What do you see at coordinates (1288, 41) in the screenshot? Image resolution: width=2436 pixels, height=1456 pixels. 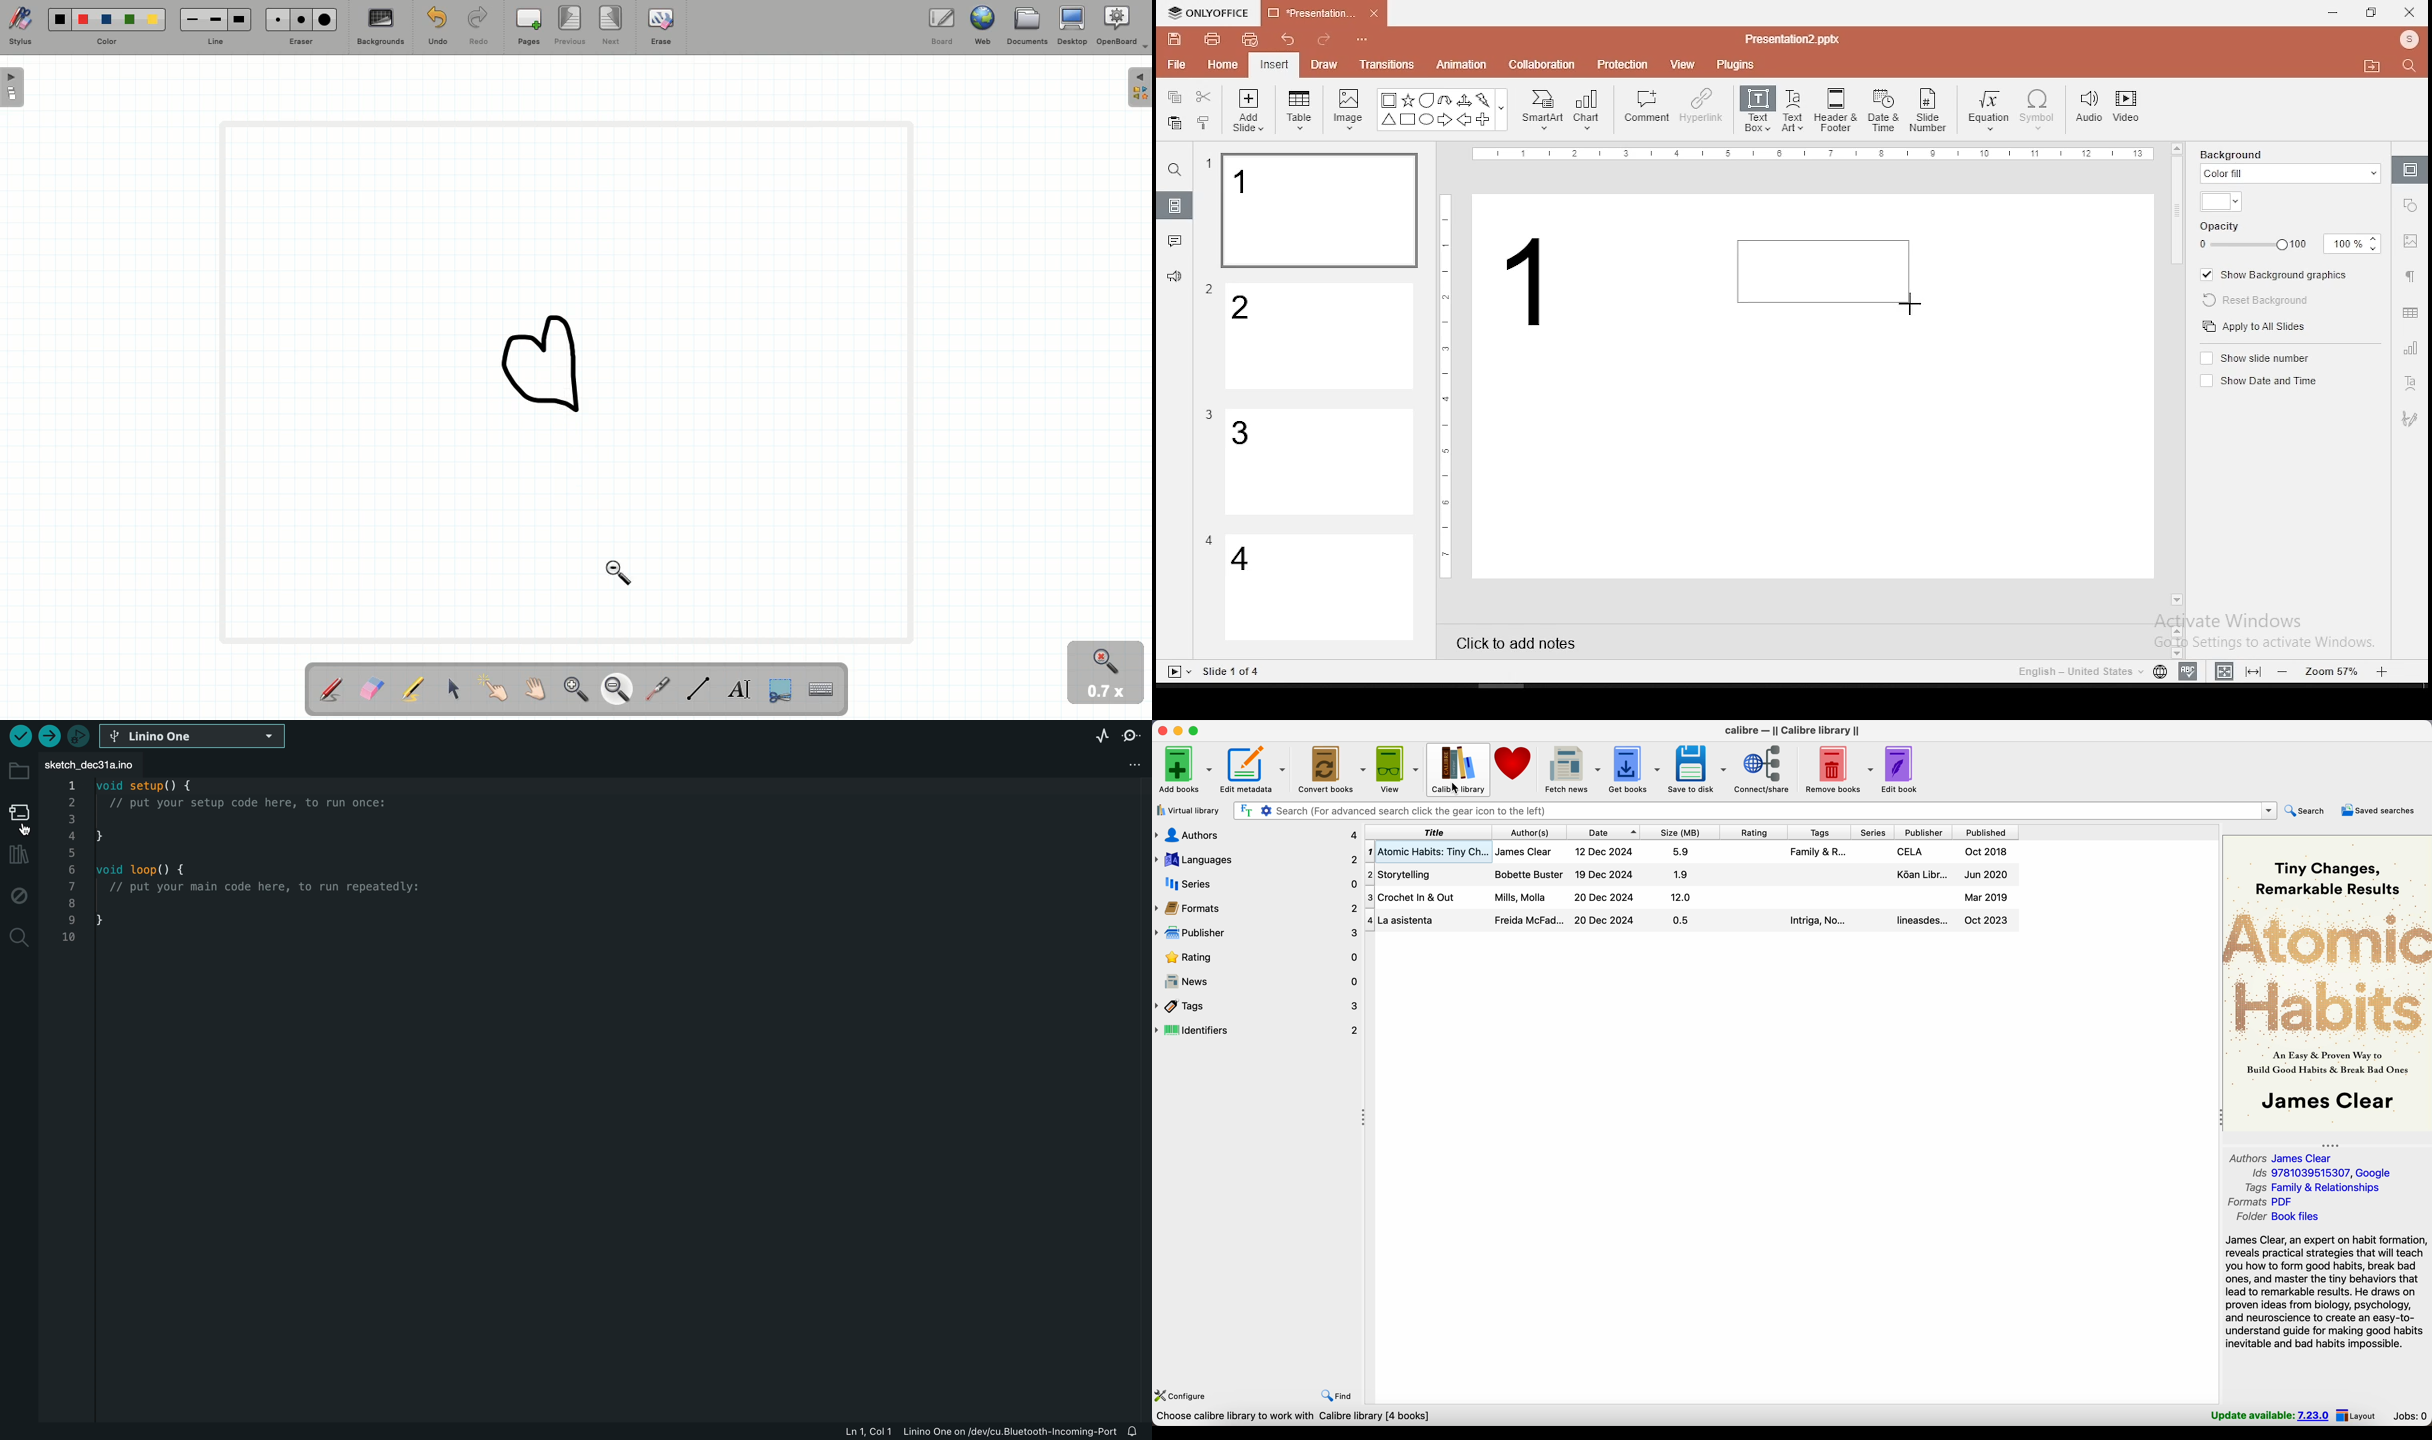 I see `undo` at bounding box center [1288, 41].